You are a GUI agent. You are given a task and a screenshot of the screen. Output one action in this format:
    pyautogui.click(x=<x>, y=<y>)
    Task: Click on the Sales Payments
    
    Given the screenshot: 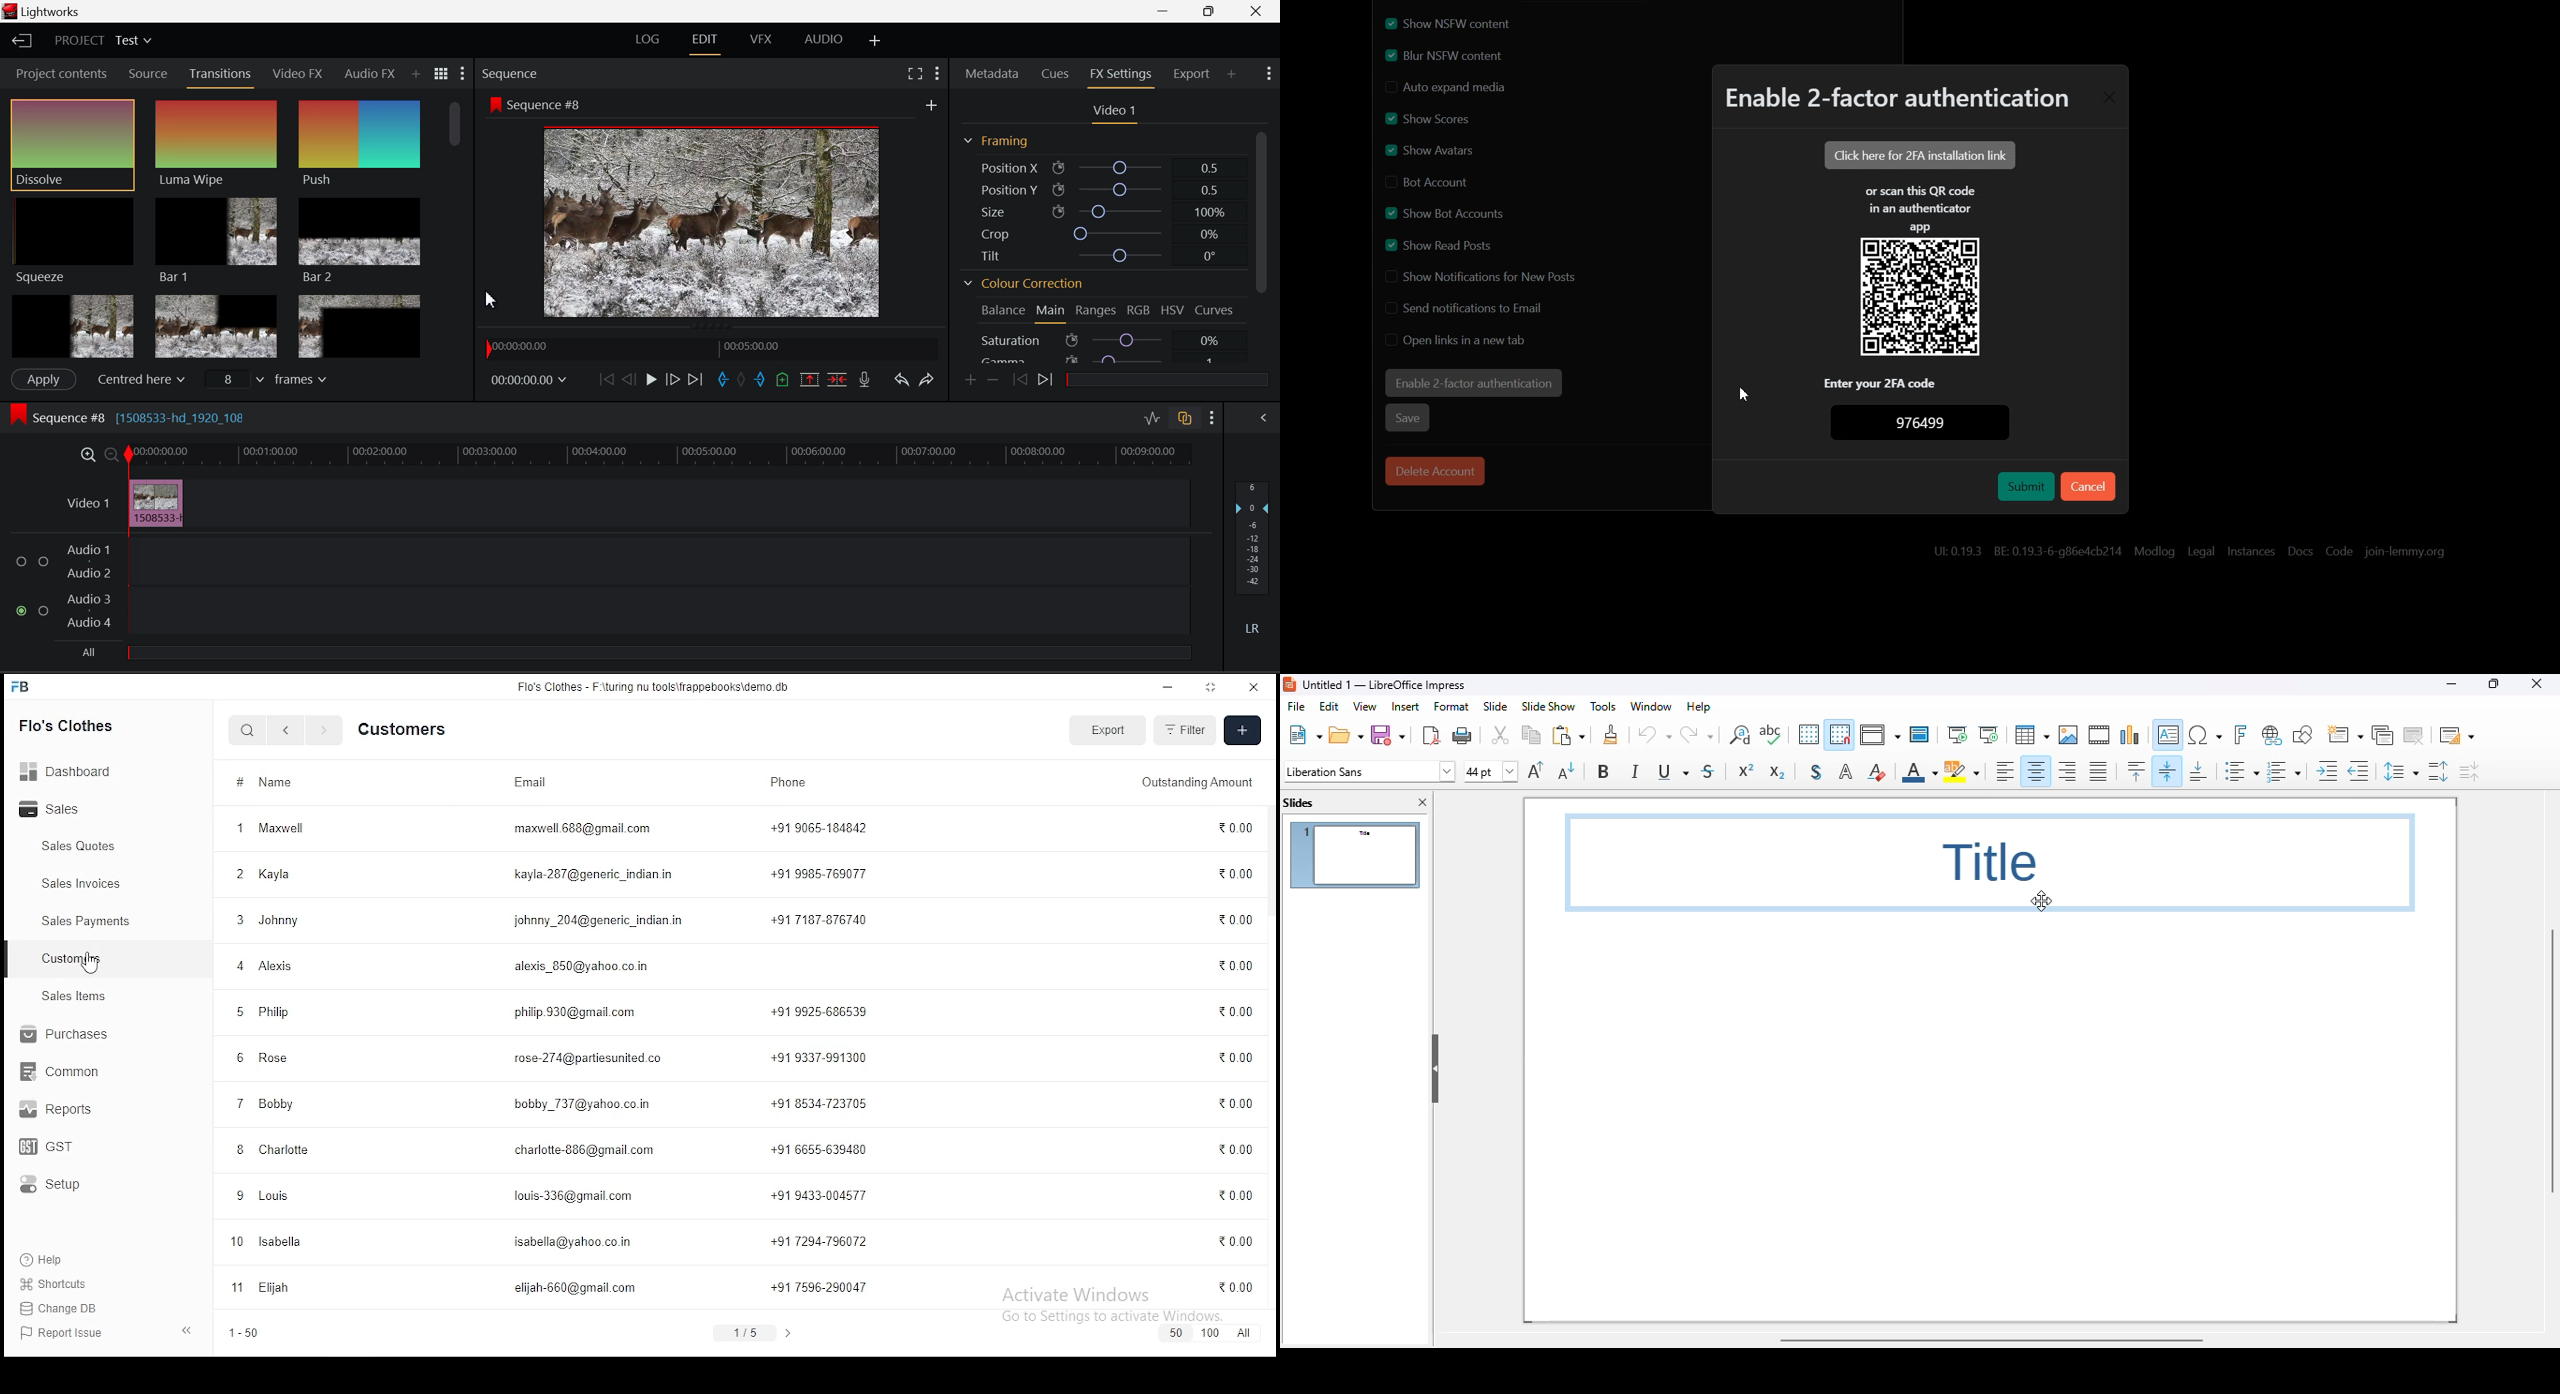 What is the action you would take?
    pyautogui.click(x=91, y=920)
    